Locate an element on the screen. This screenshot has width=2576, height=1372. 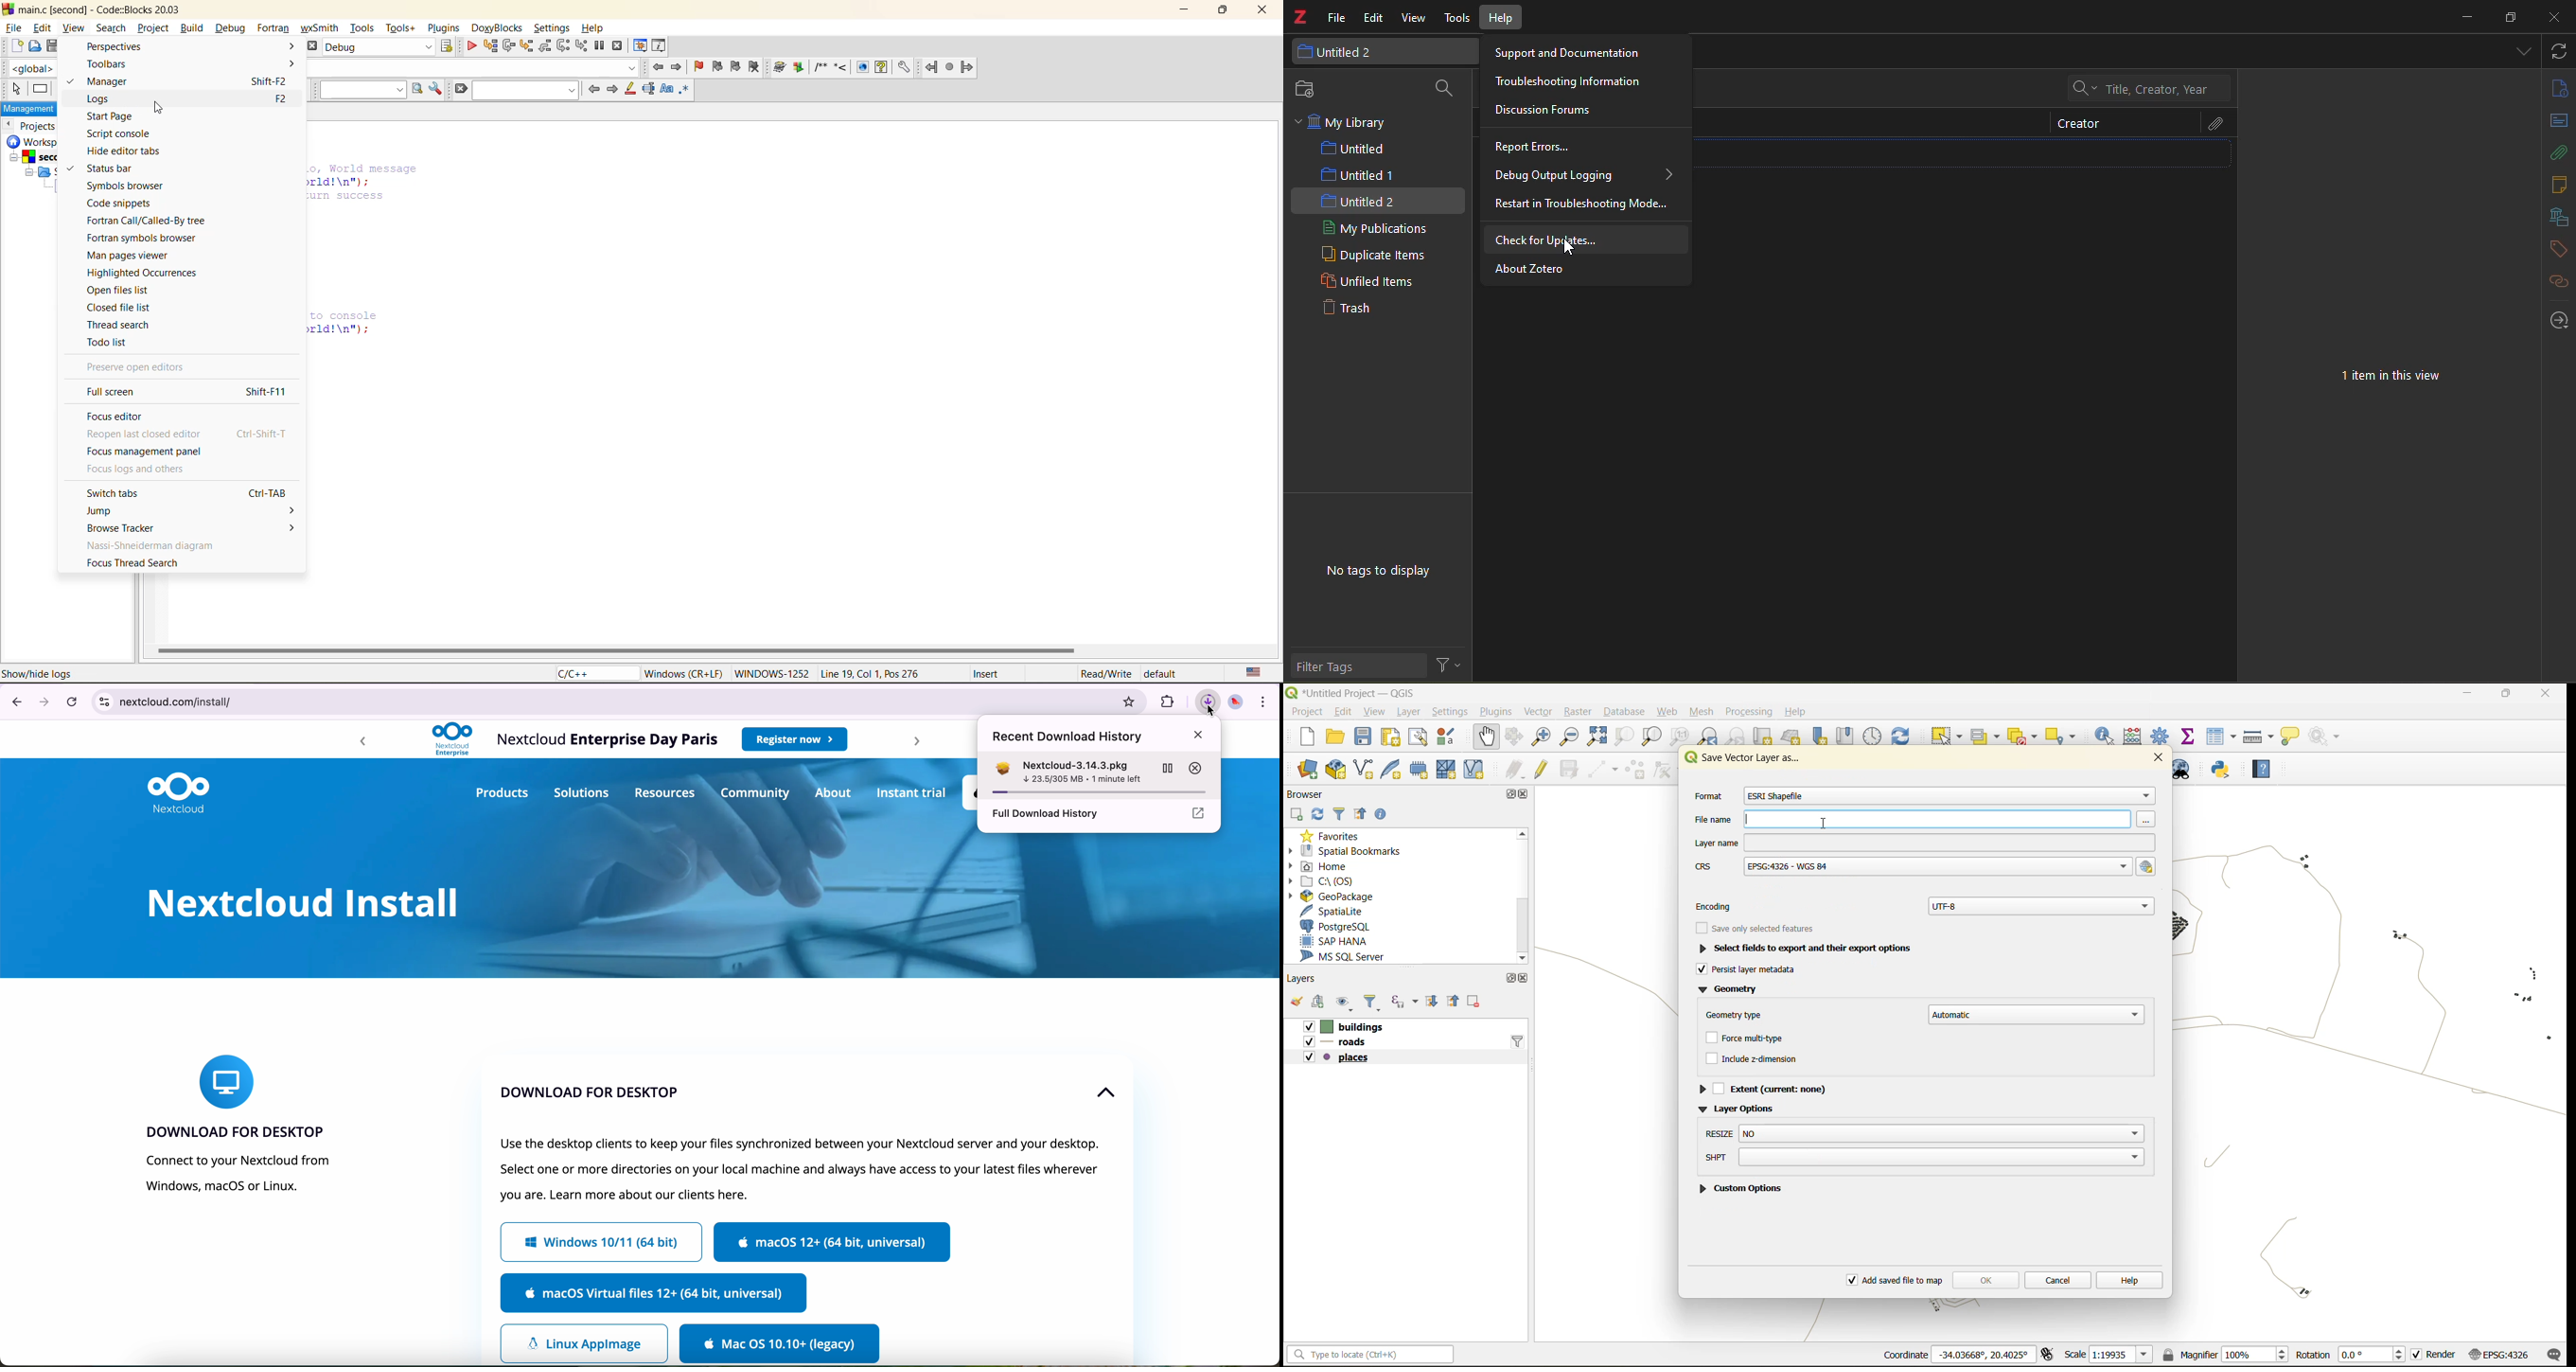
focus management panel is located at coordinates (148, 452).